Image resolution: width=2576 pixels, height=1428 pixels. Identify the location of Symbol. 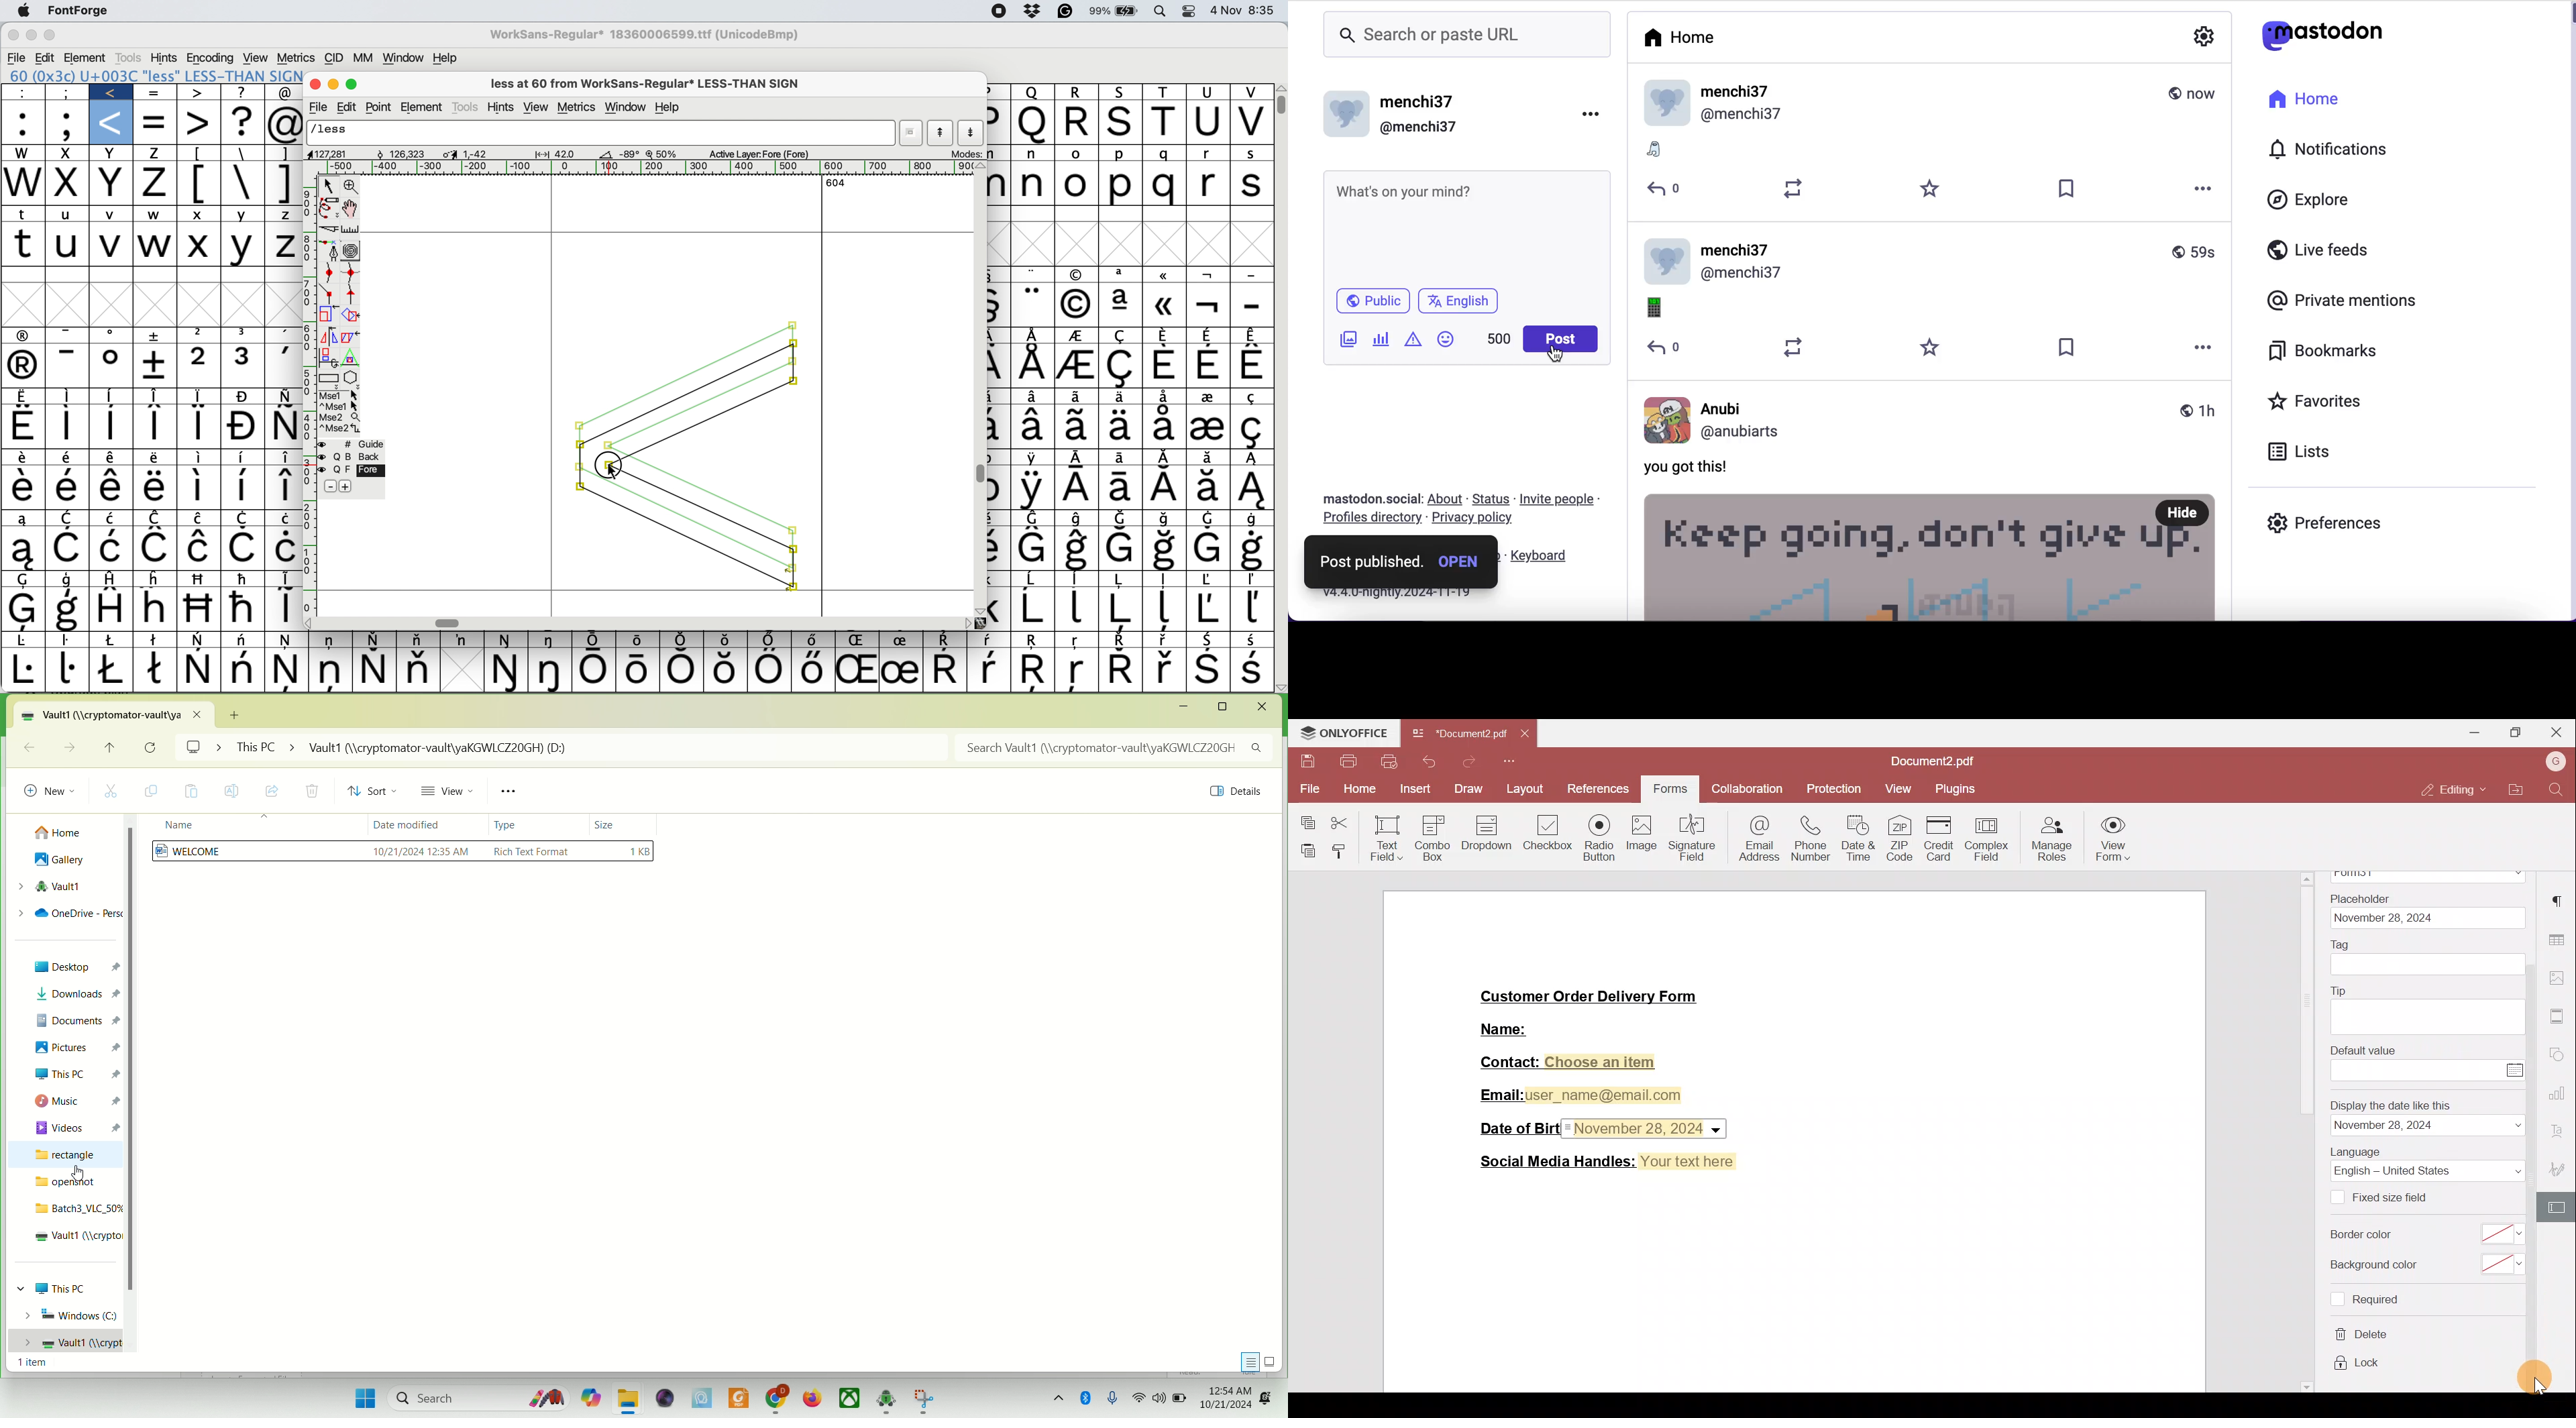
(110, 608).